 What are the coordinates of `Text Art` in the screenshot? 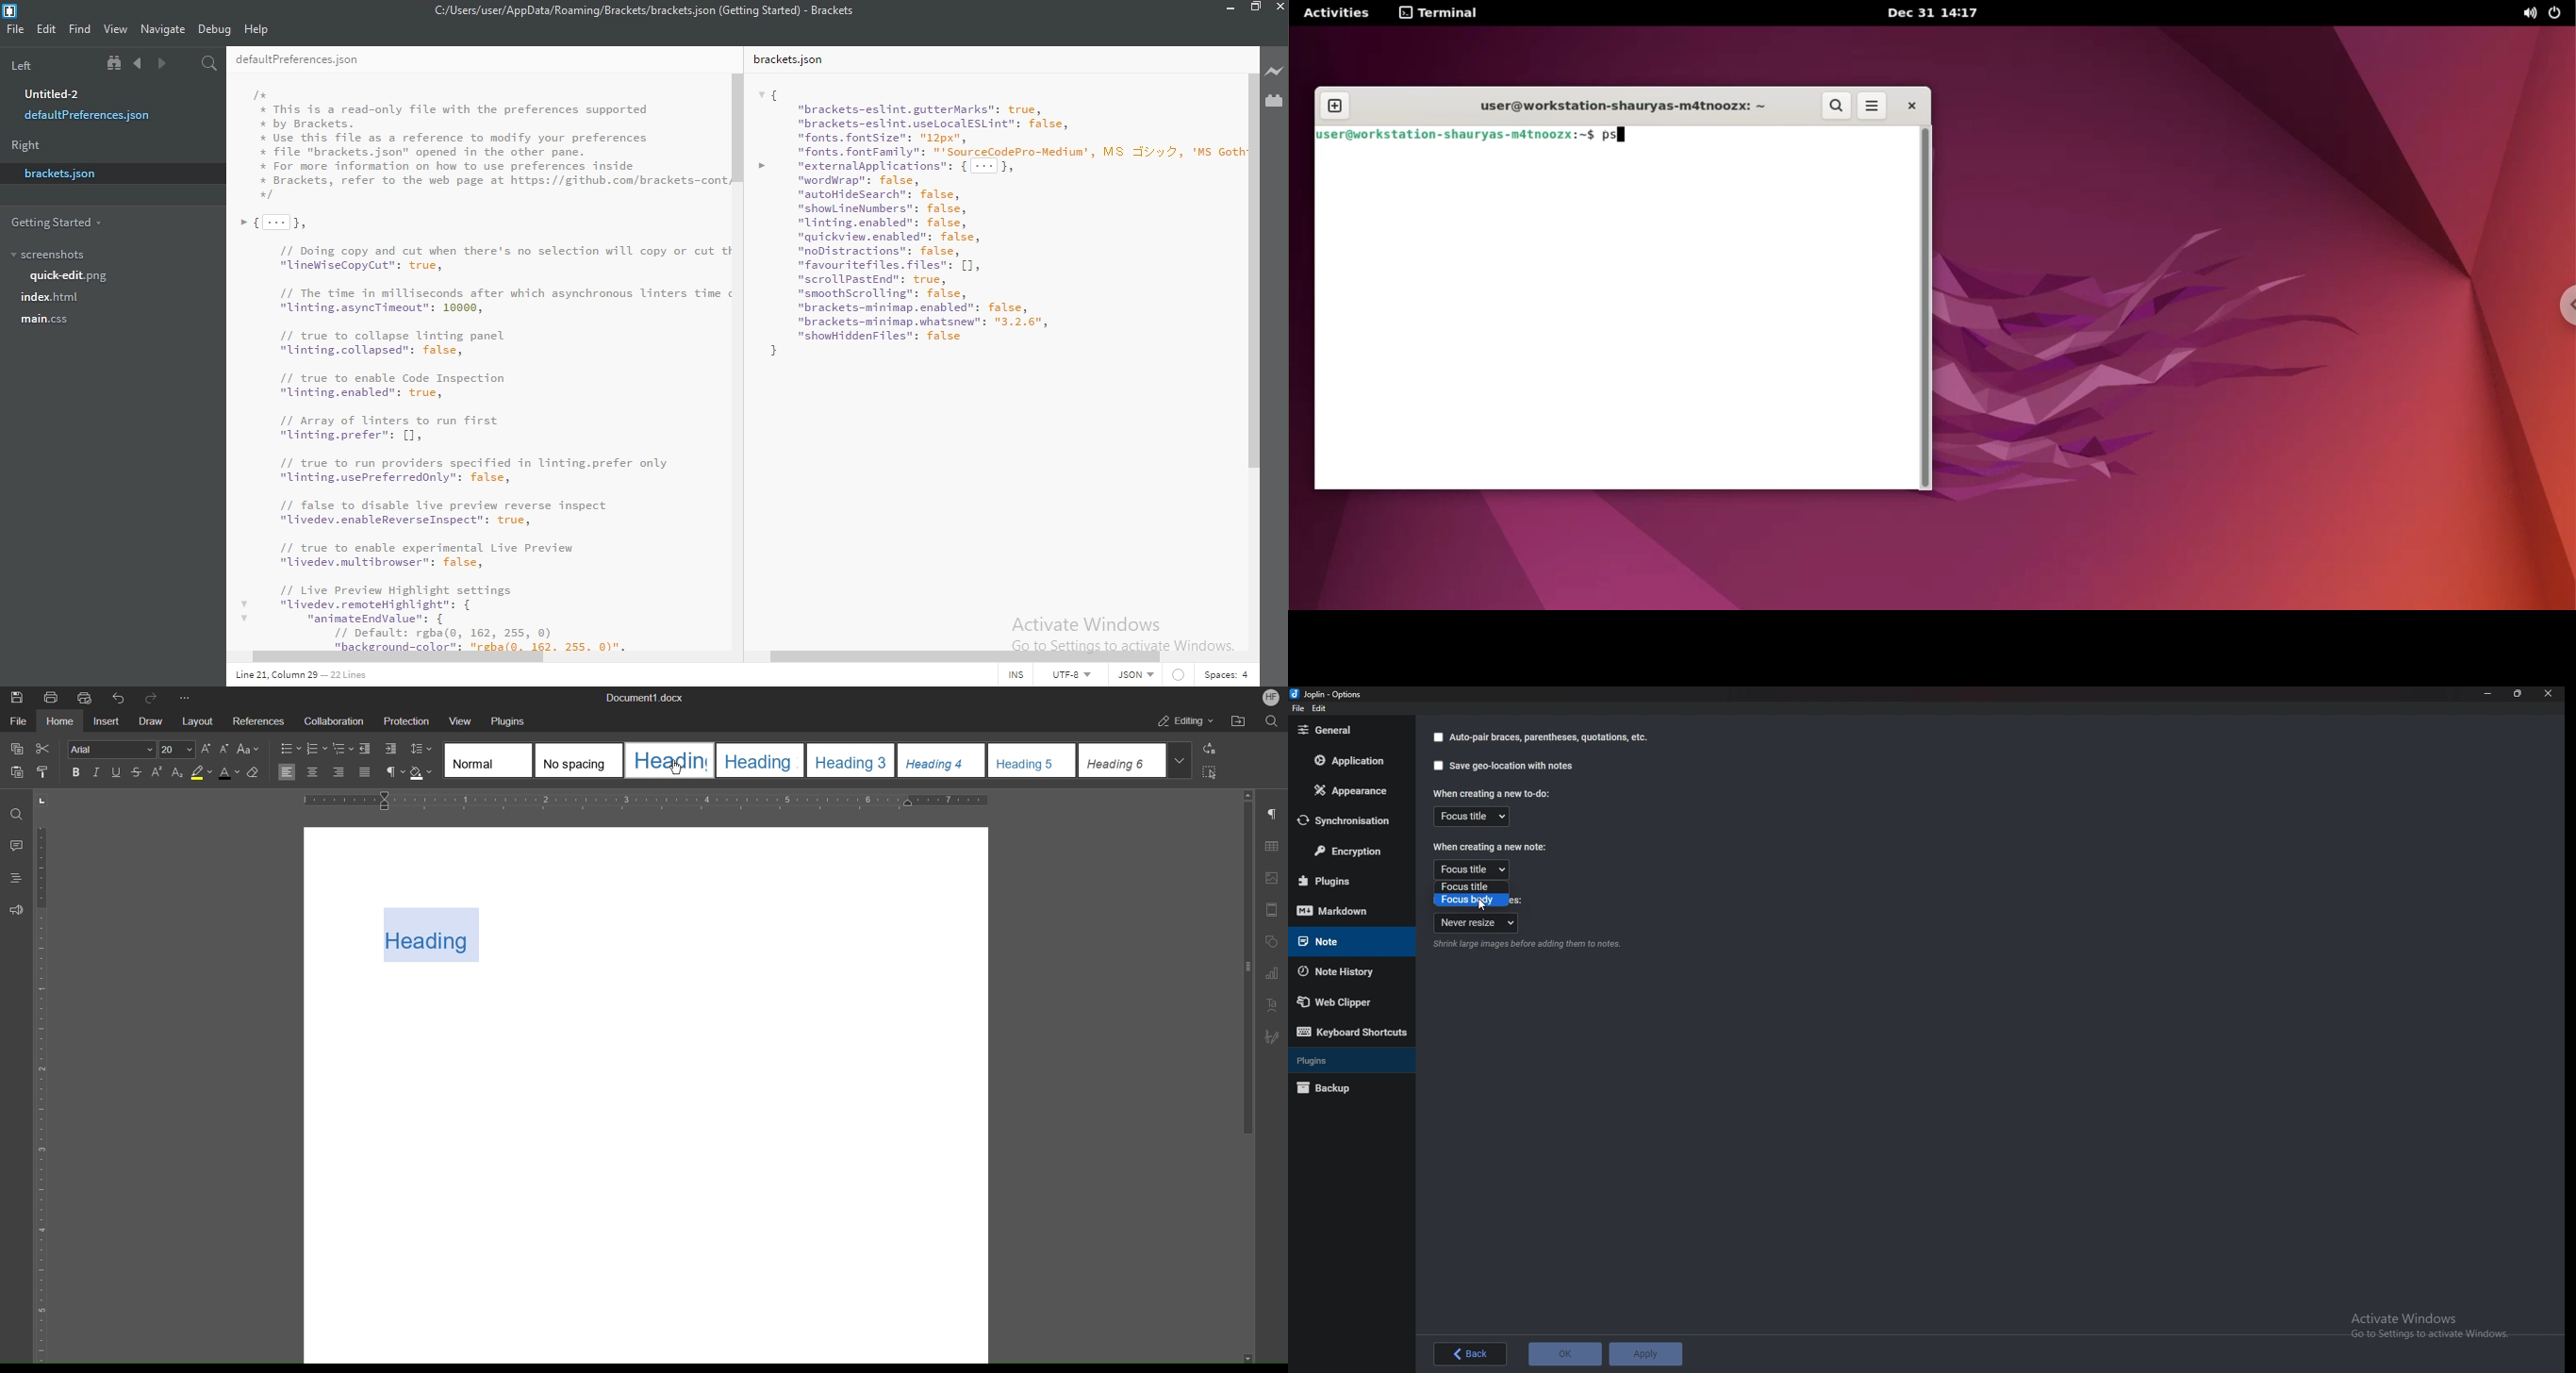 It's located at (1272, 1005).